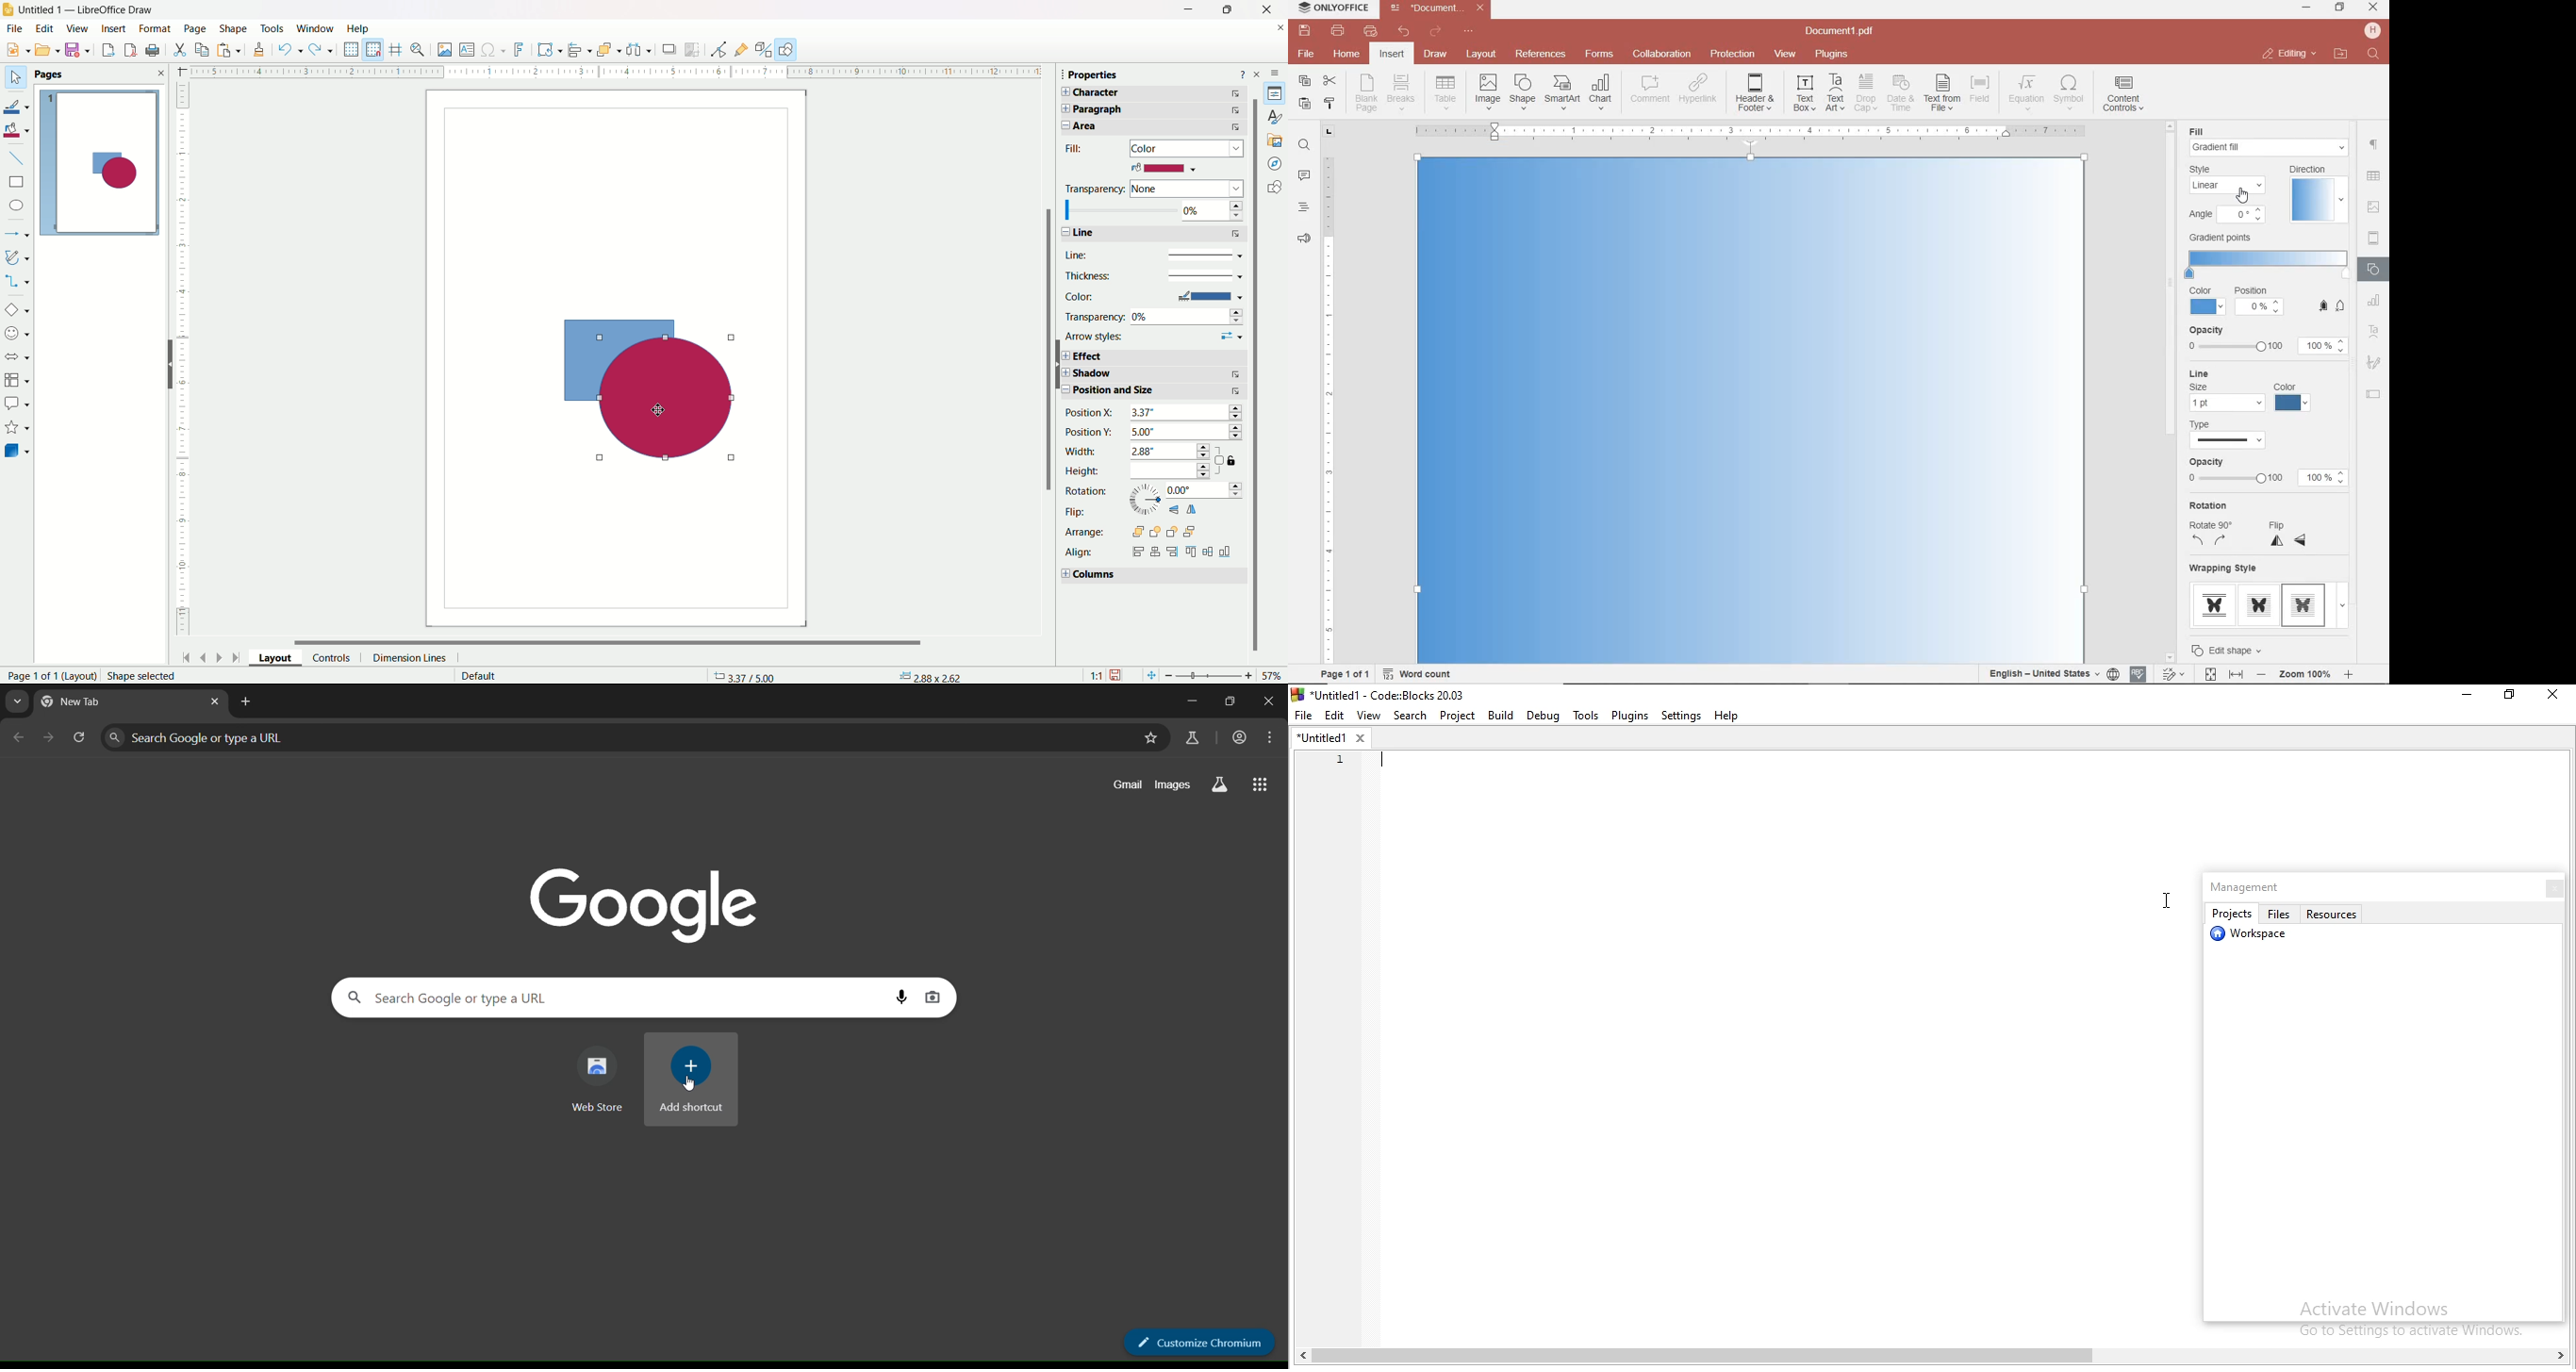 The height and width of the screenshot is (1372, 2576). What do you see at coordinates (421, 50) in the screenshot?
I see `pan and zoom` at bounding box center [421, 50].